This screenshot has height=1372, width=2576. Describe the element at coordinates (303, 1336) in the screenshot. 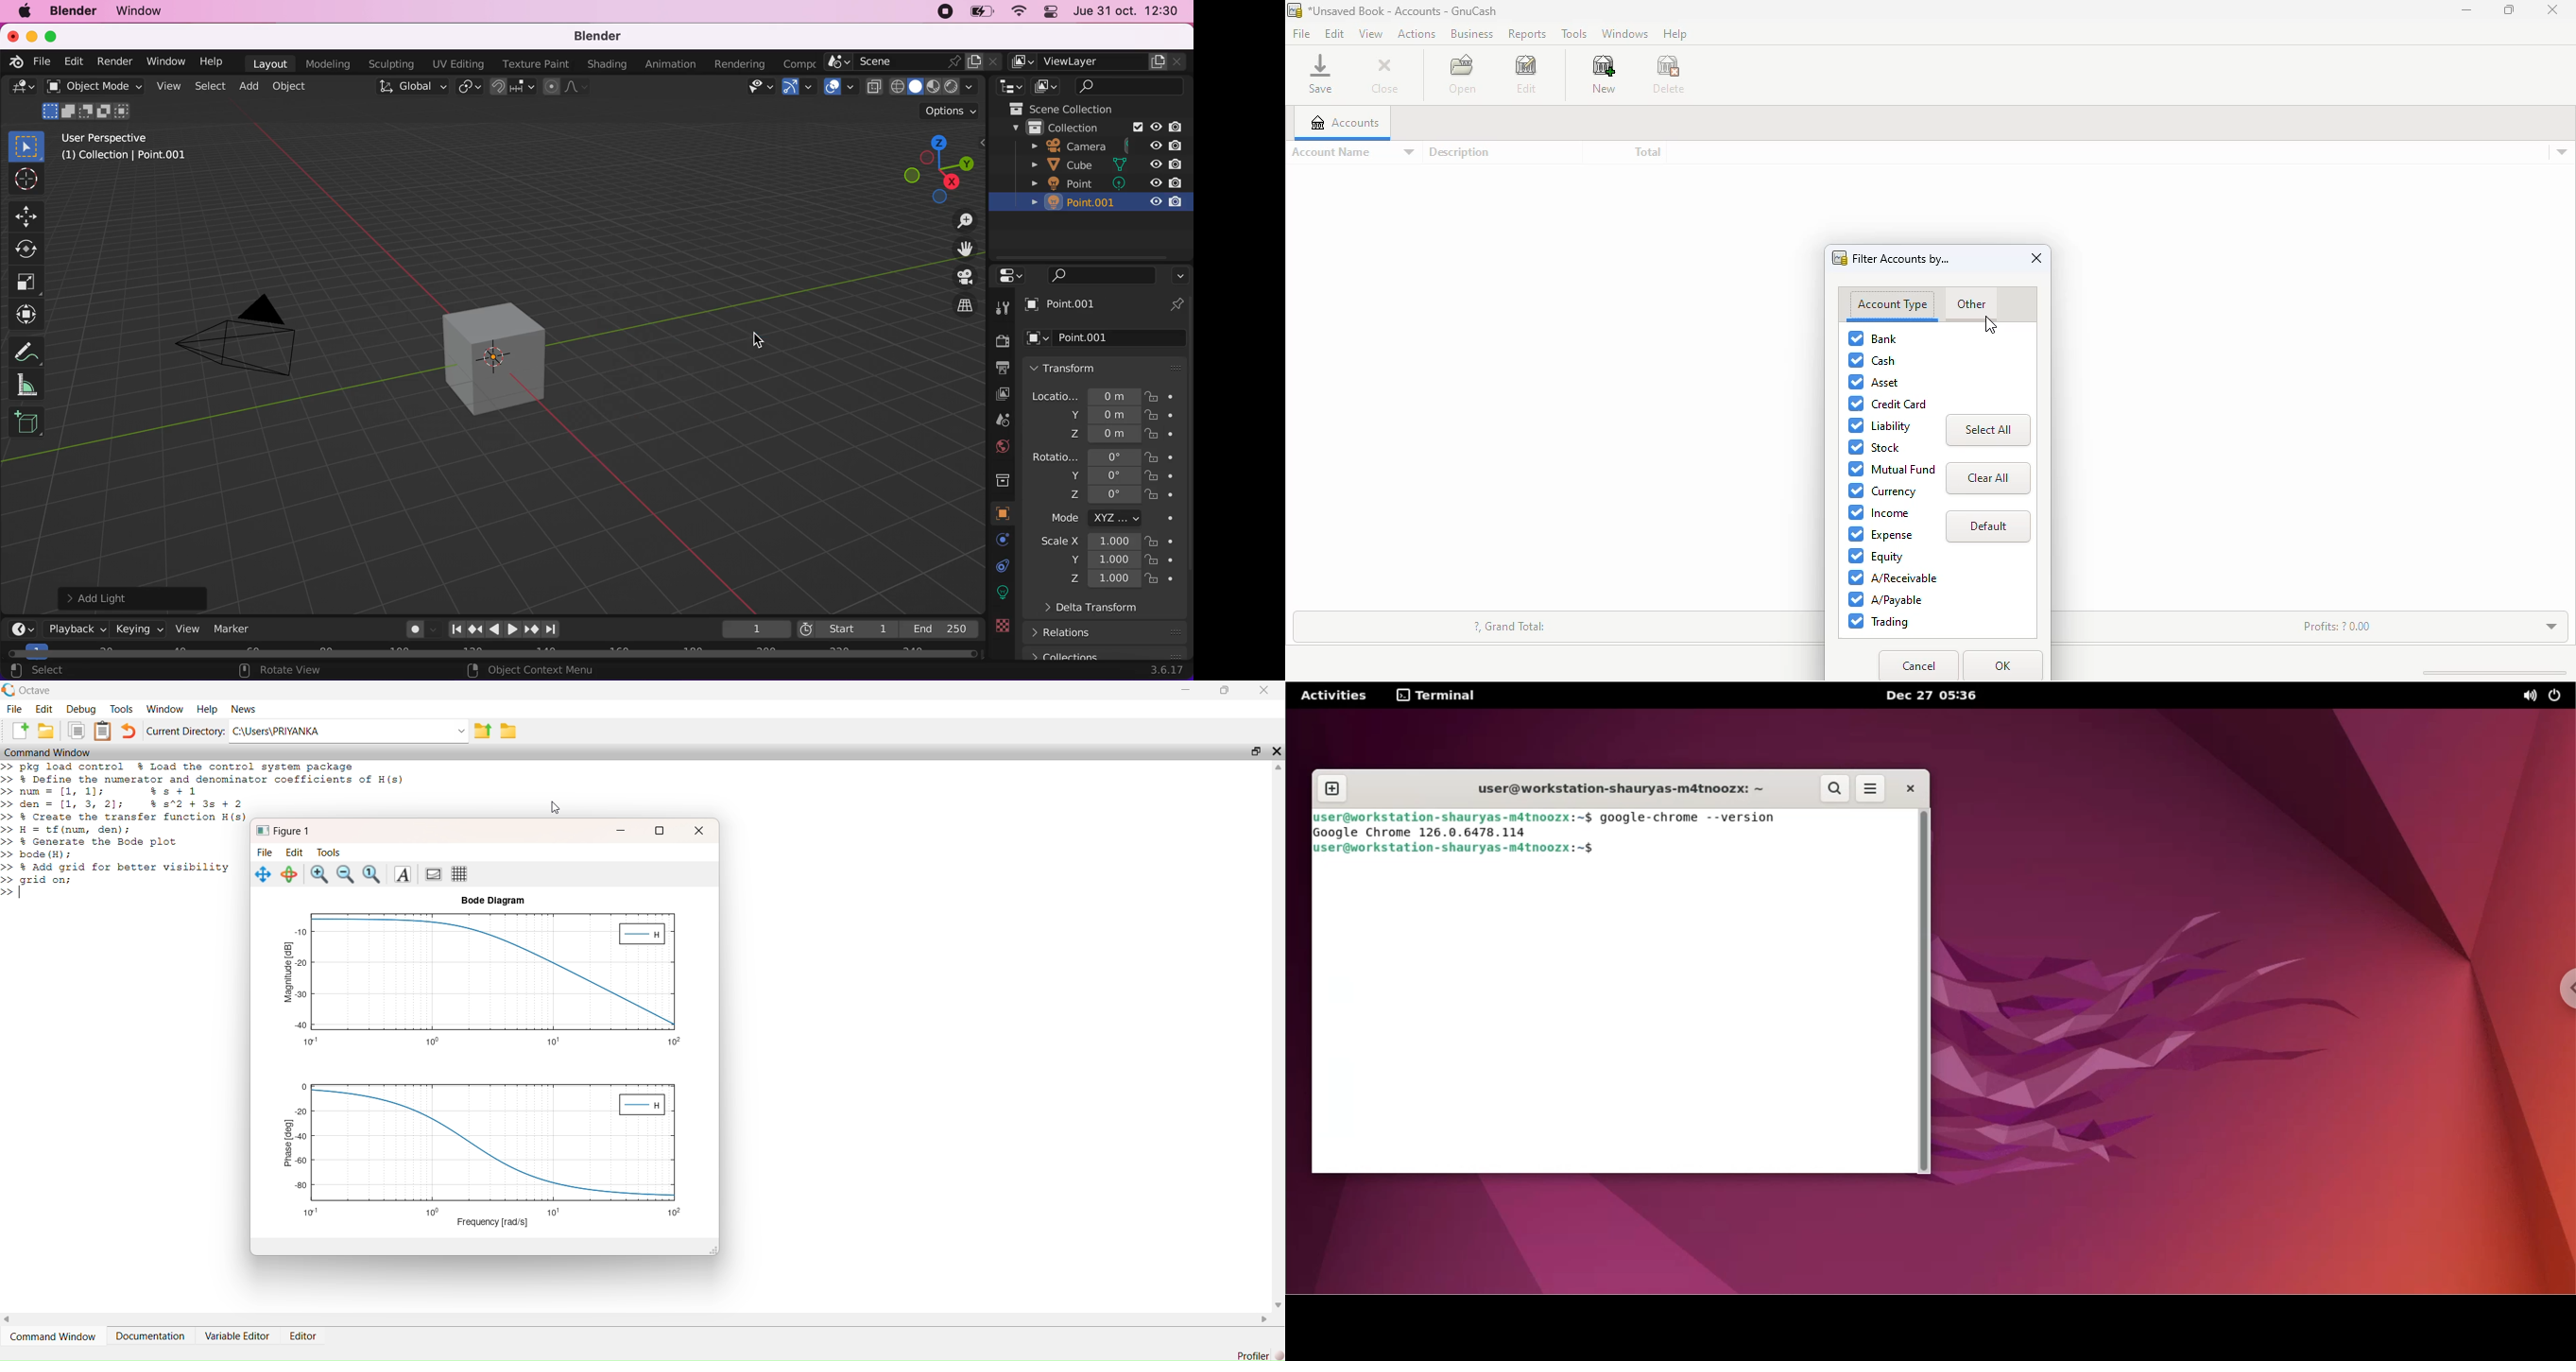

I see `Editor` at that location.